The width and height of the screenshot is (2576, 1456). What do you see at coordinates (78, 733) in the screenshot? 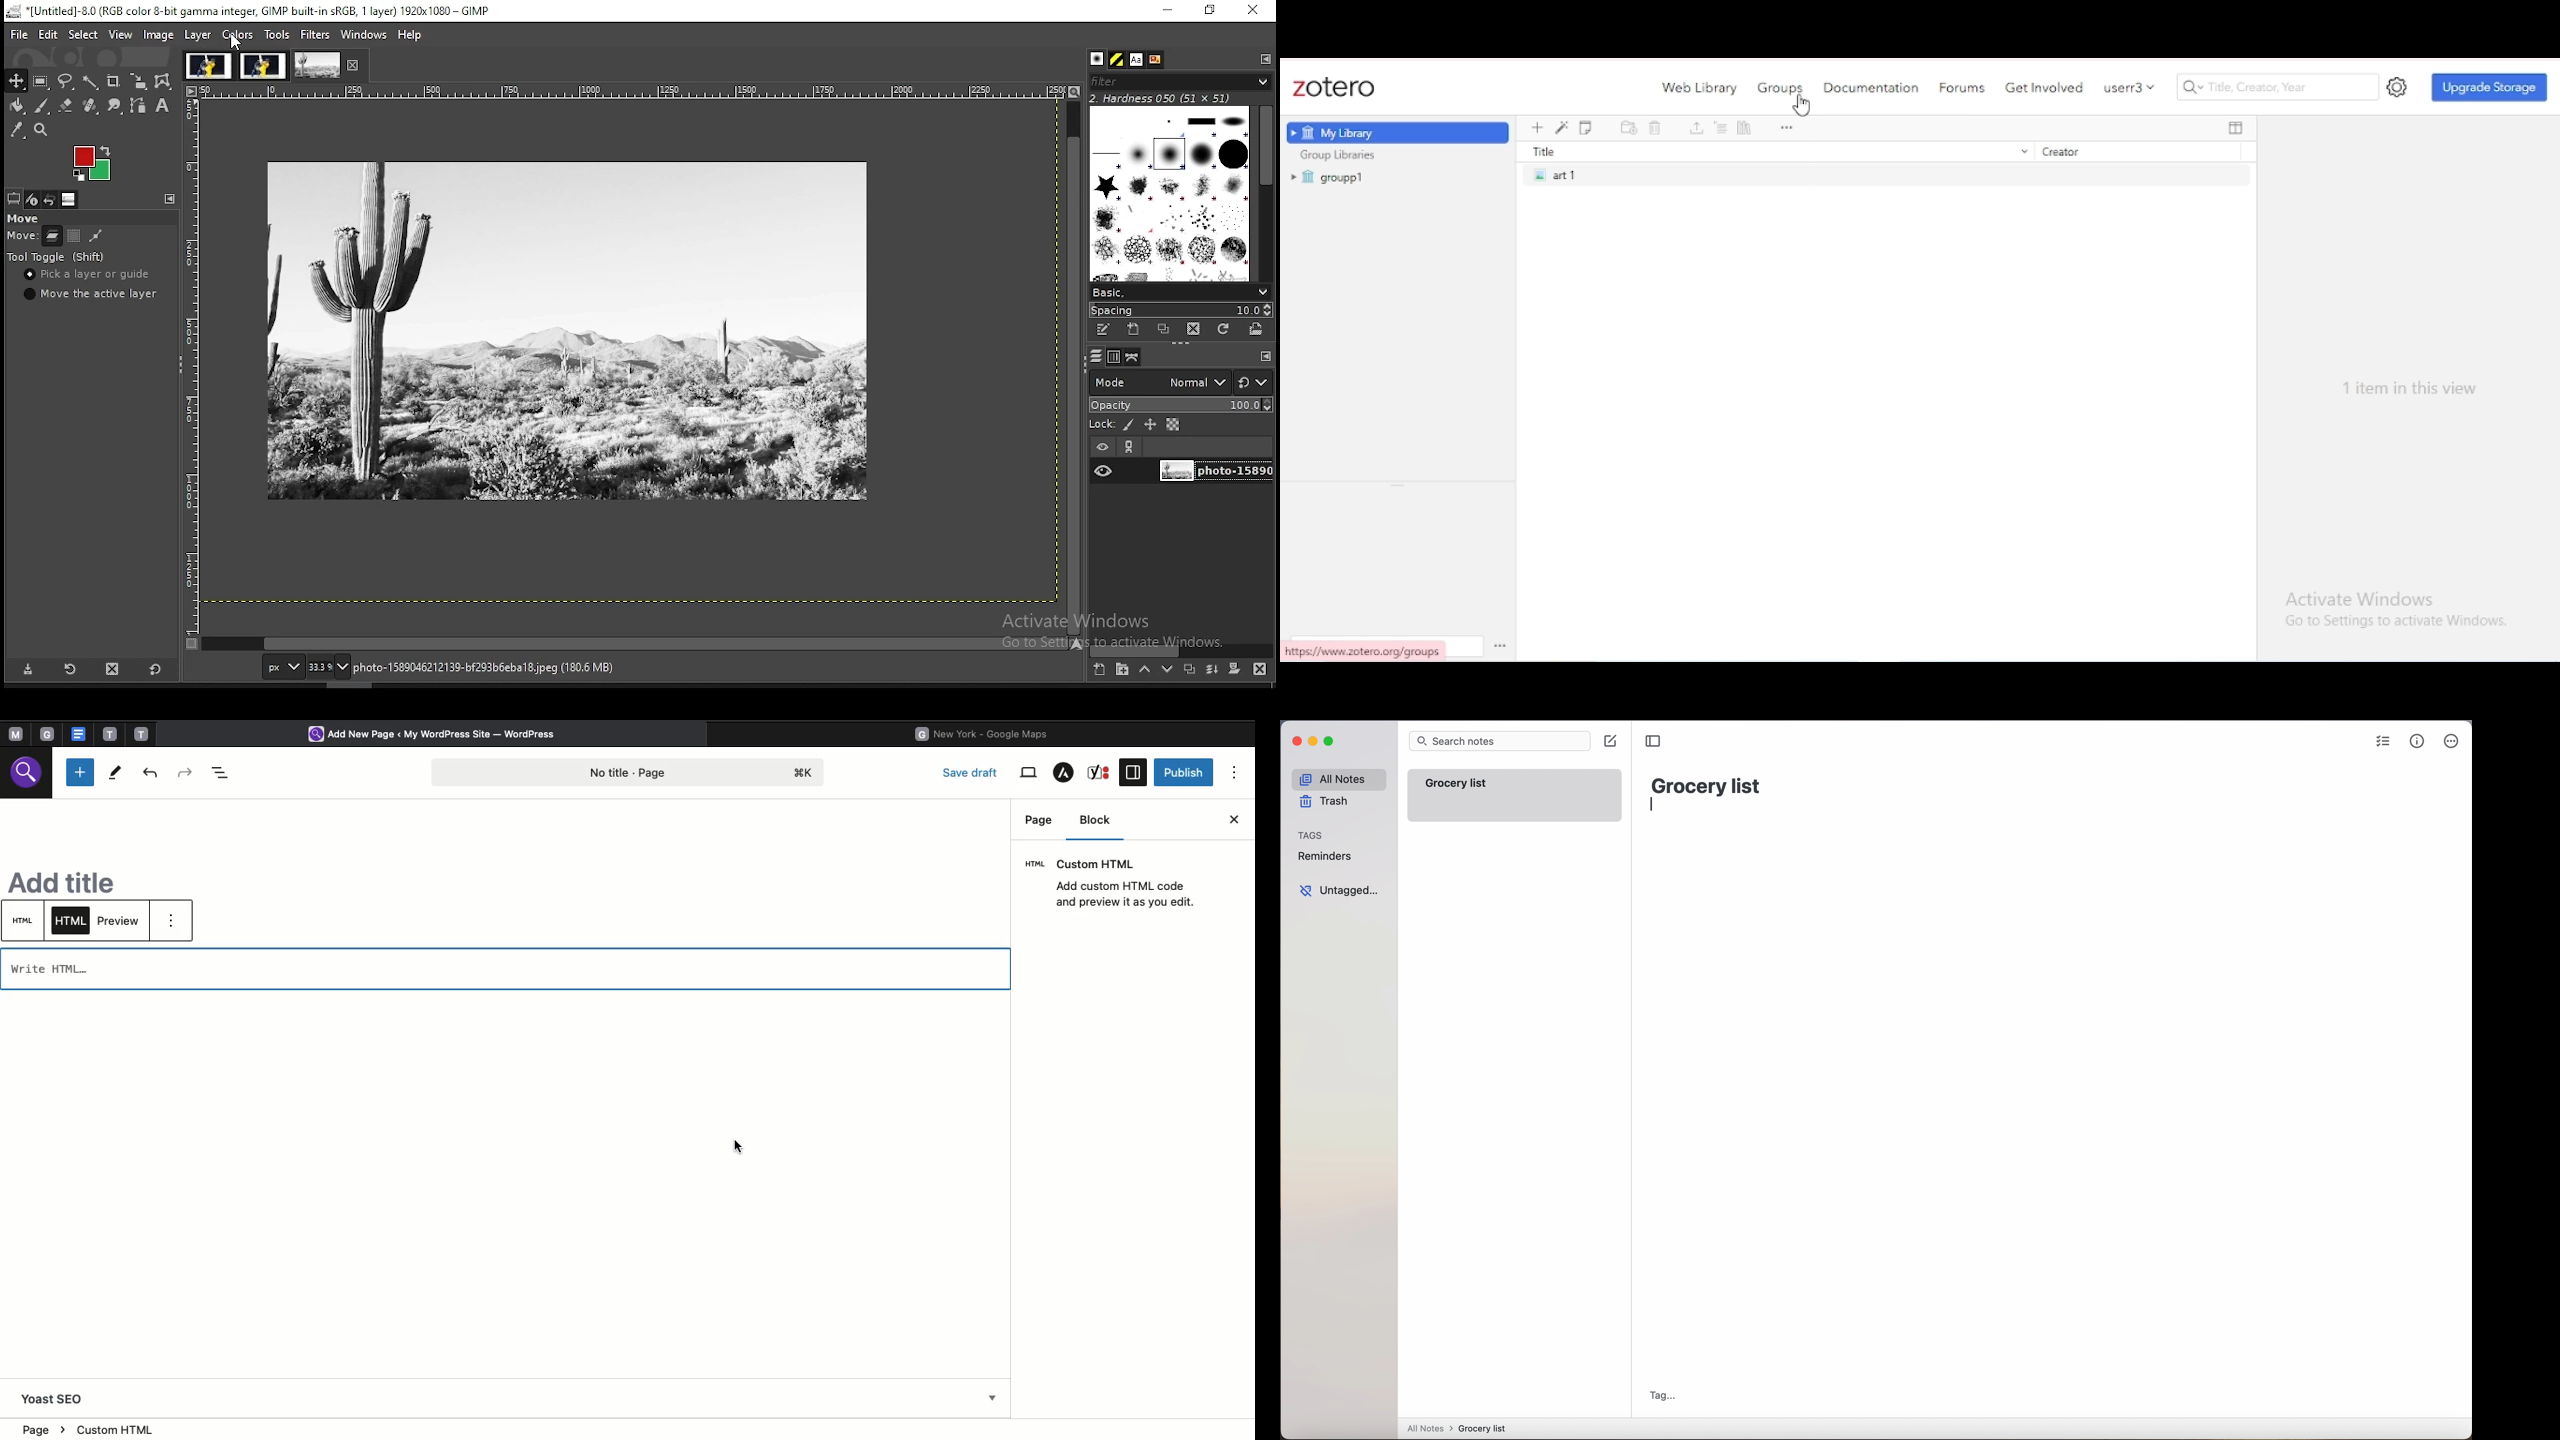
I see `google doc` at bounding box center [78, 733].